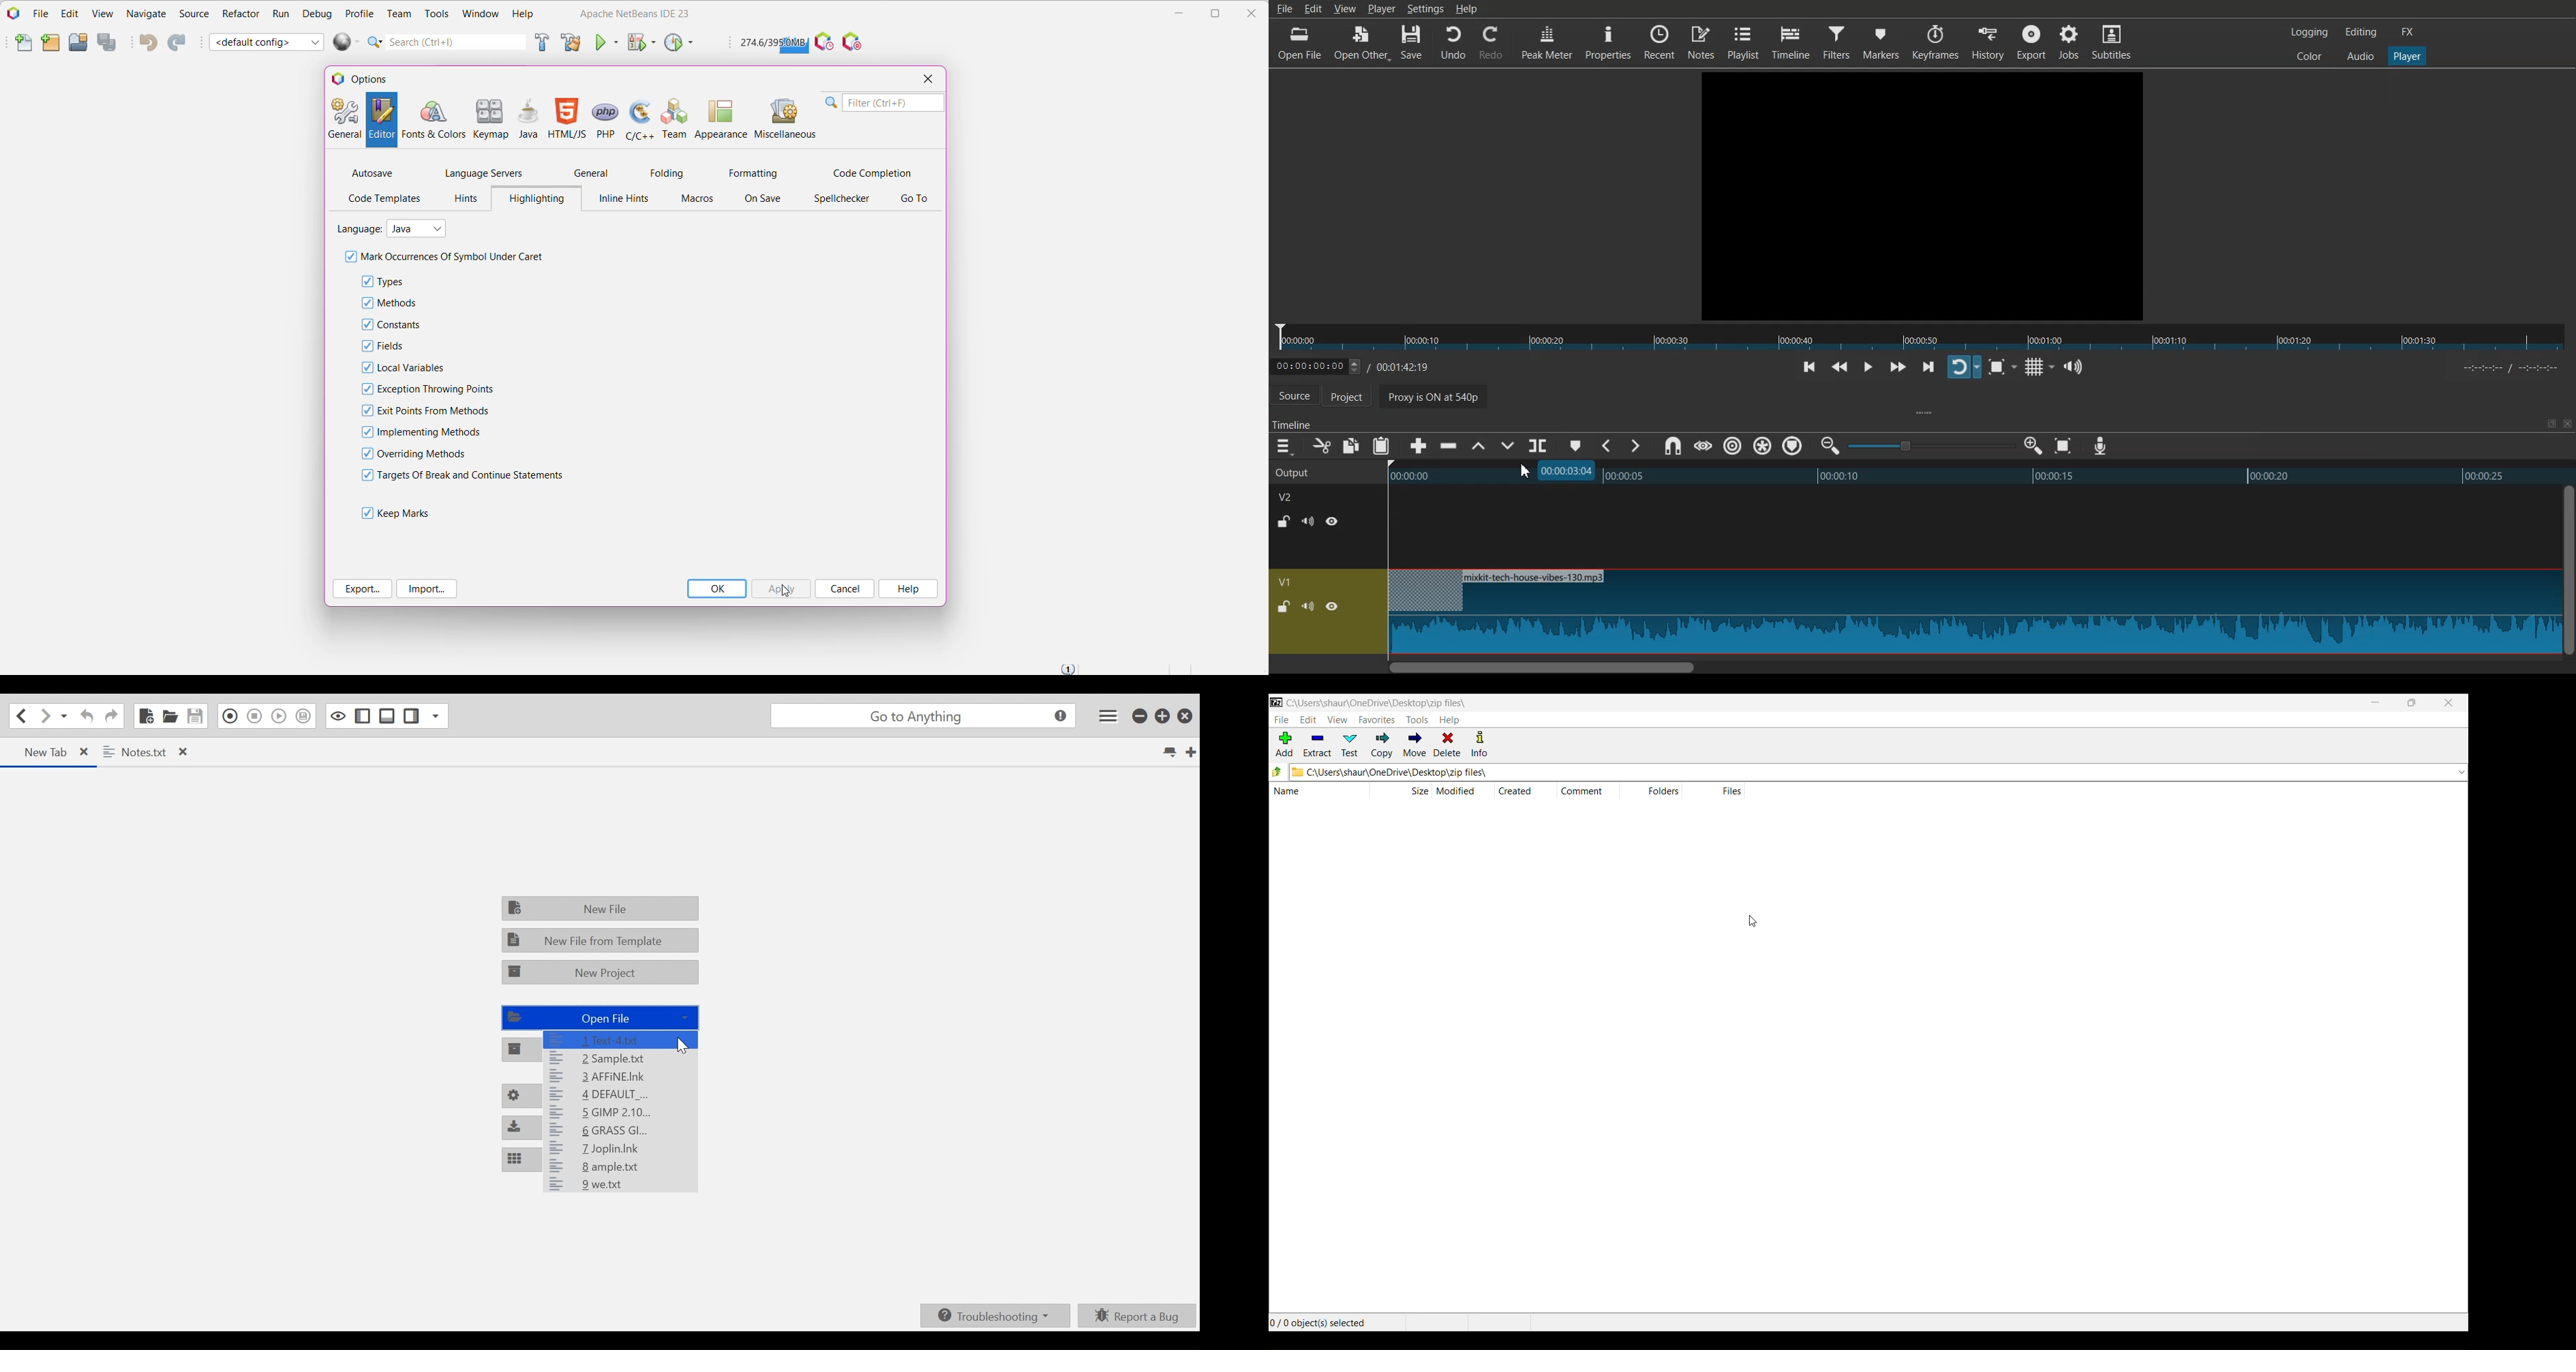  What do you see at coordinates (1972, 667) in the screenshot?
I see `Horizontal Scroll bar` at bounding box center [1972, 667].